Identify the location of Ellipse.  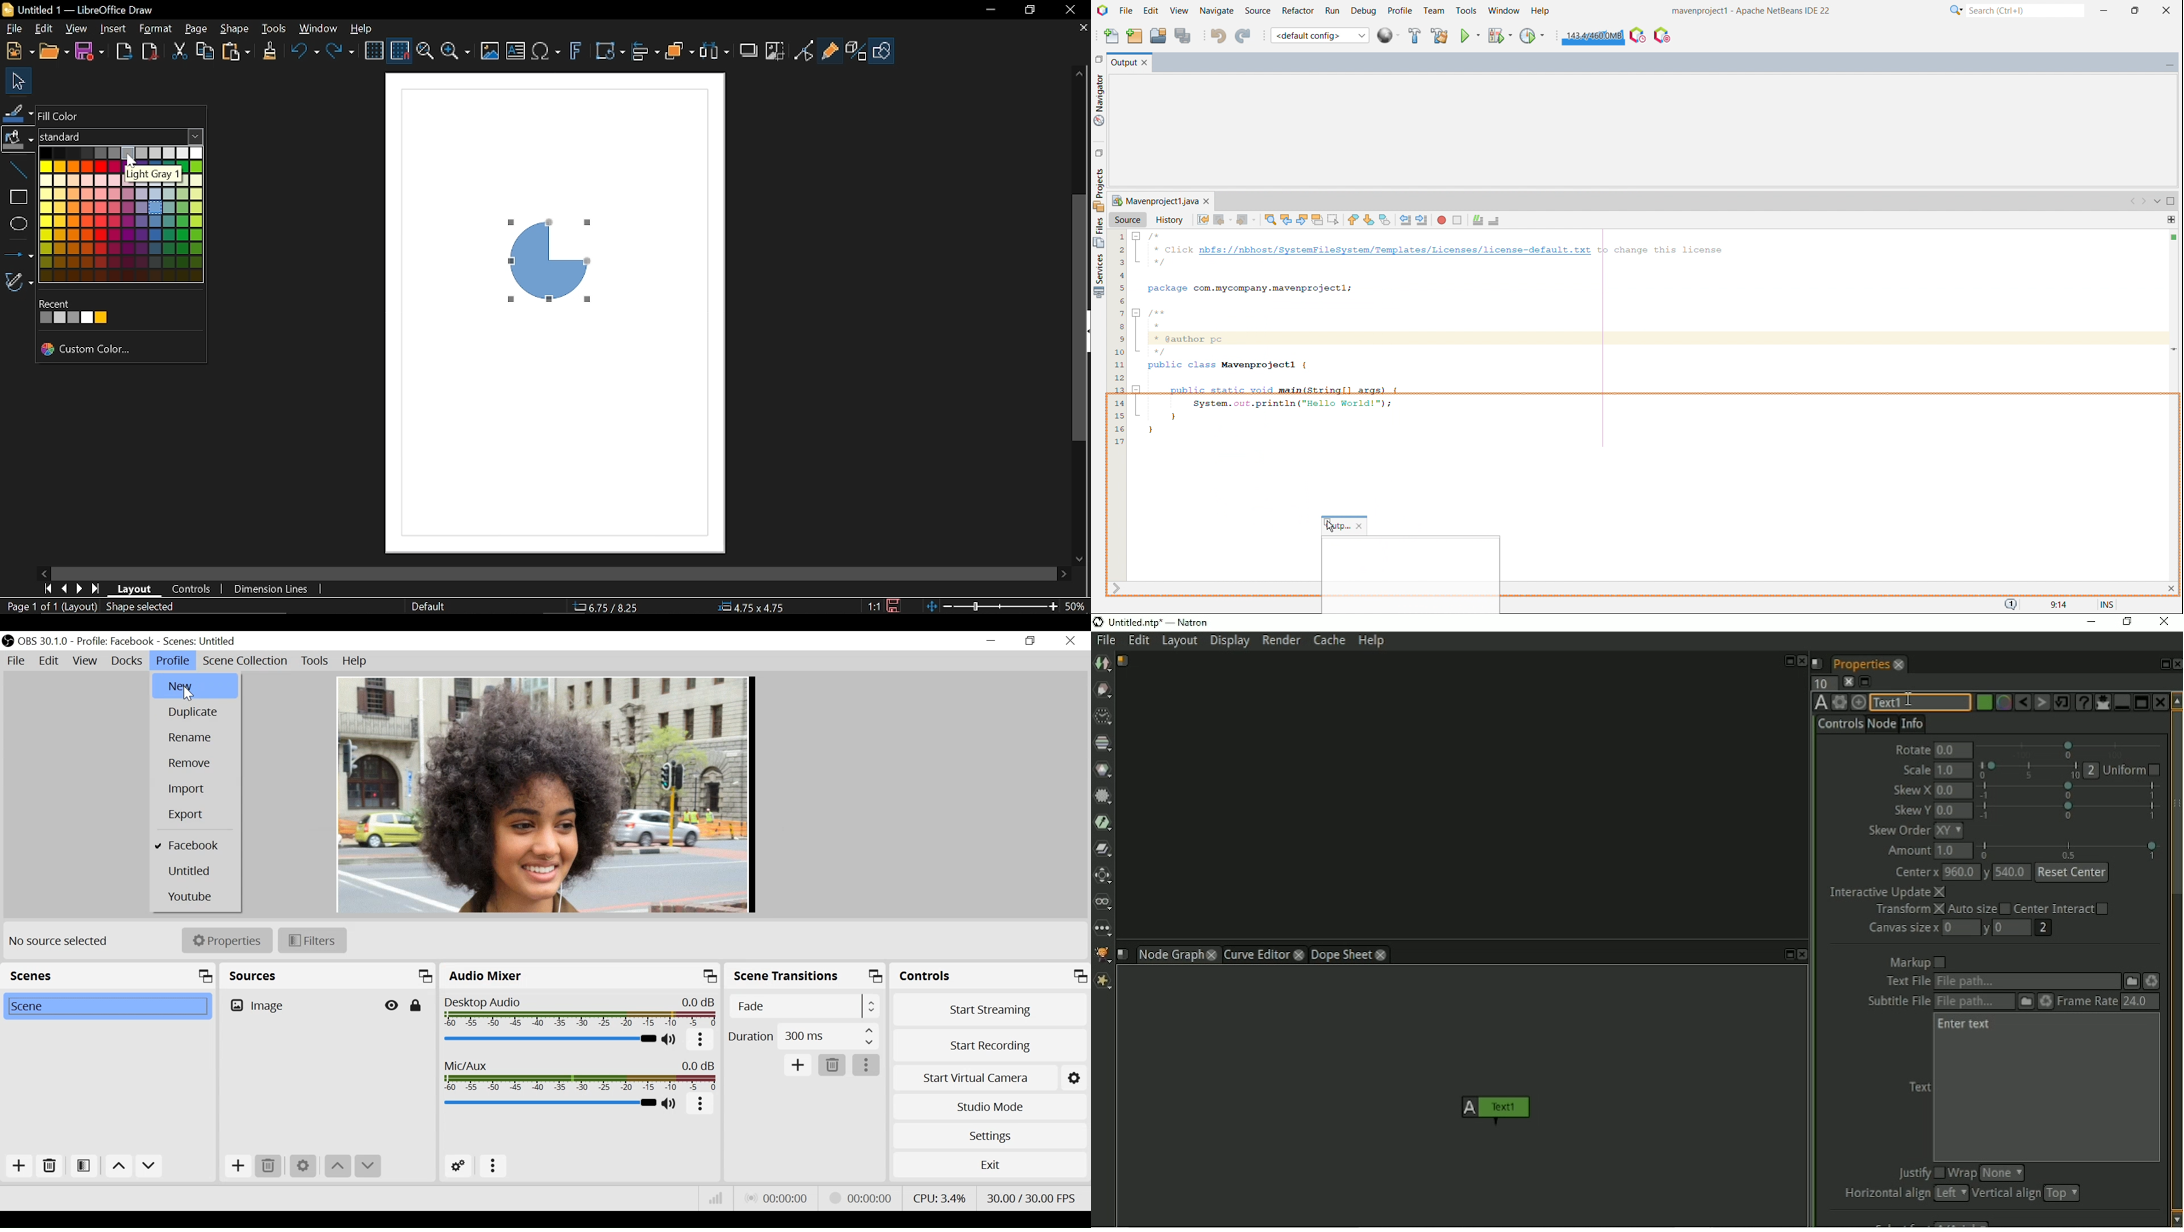
(20, 223).